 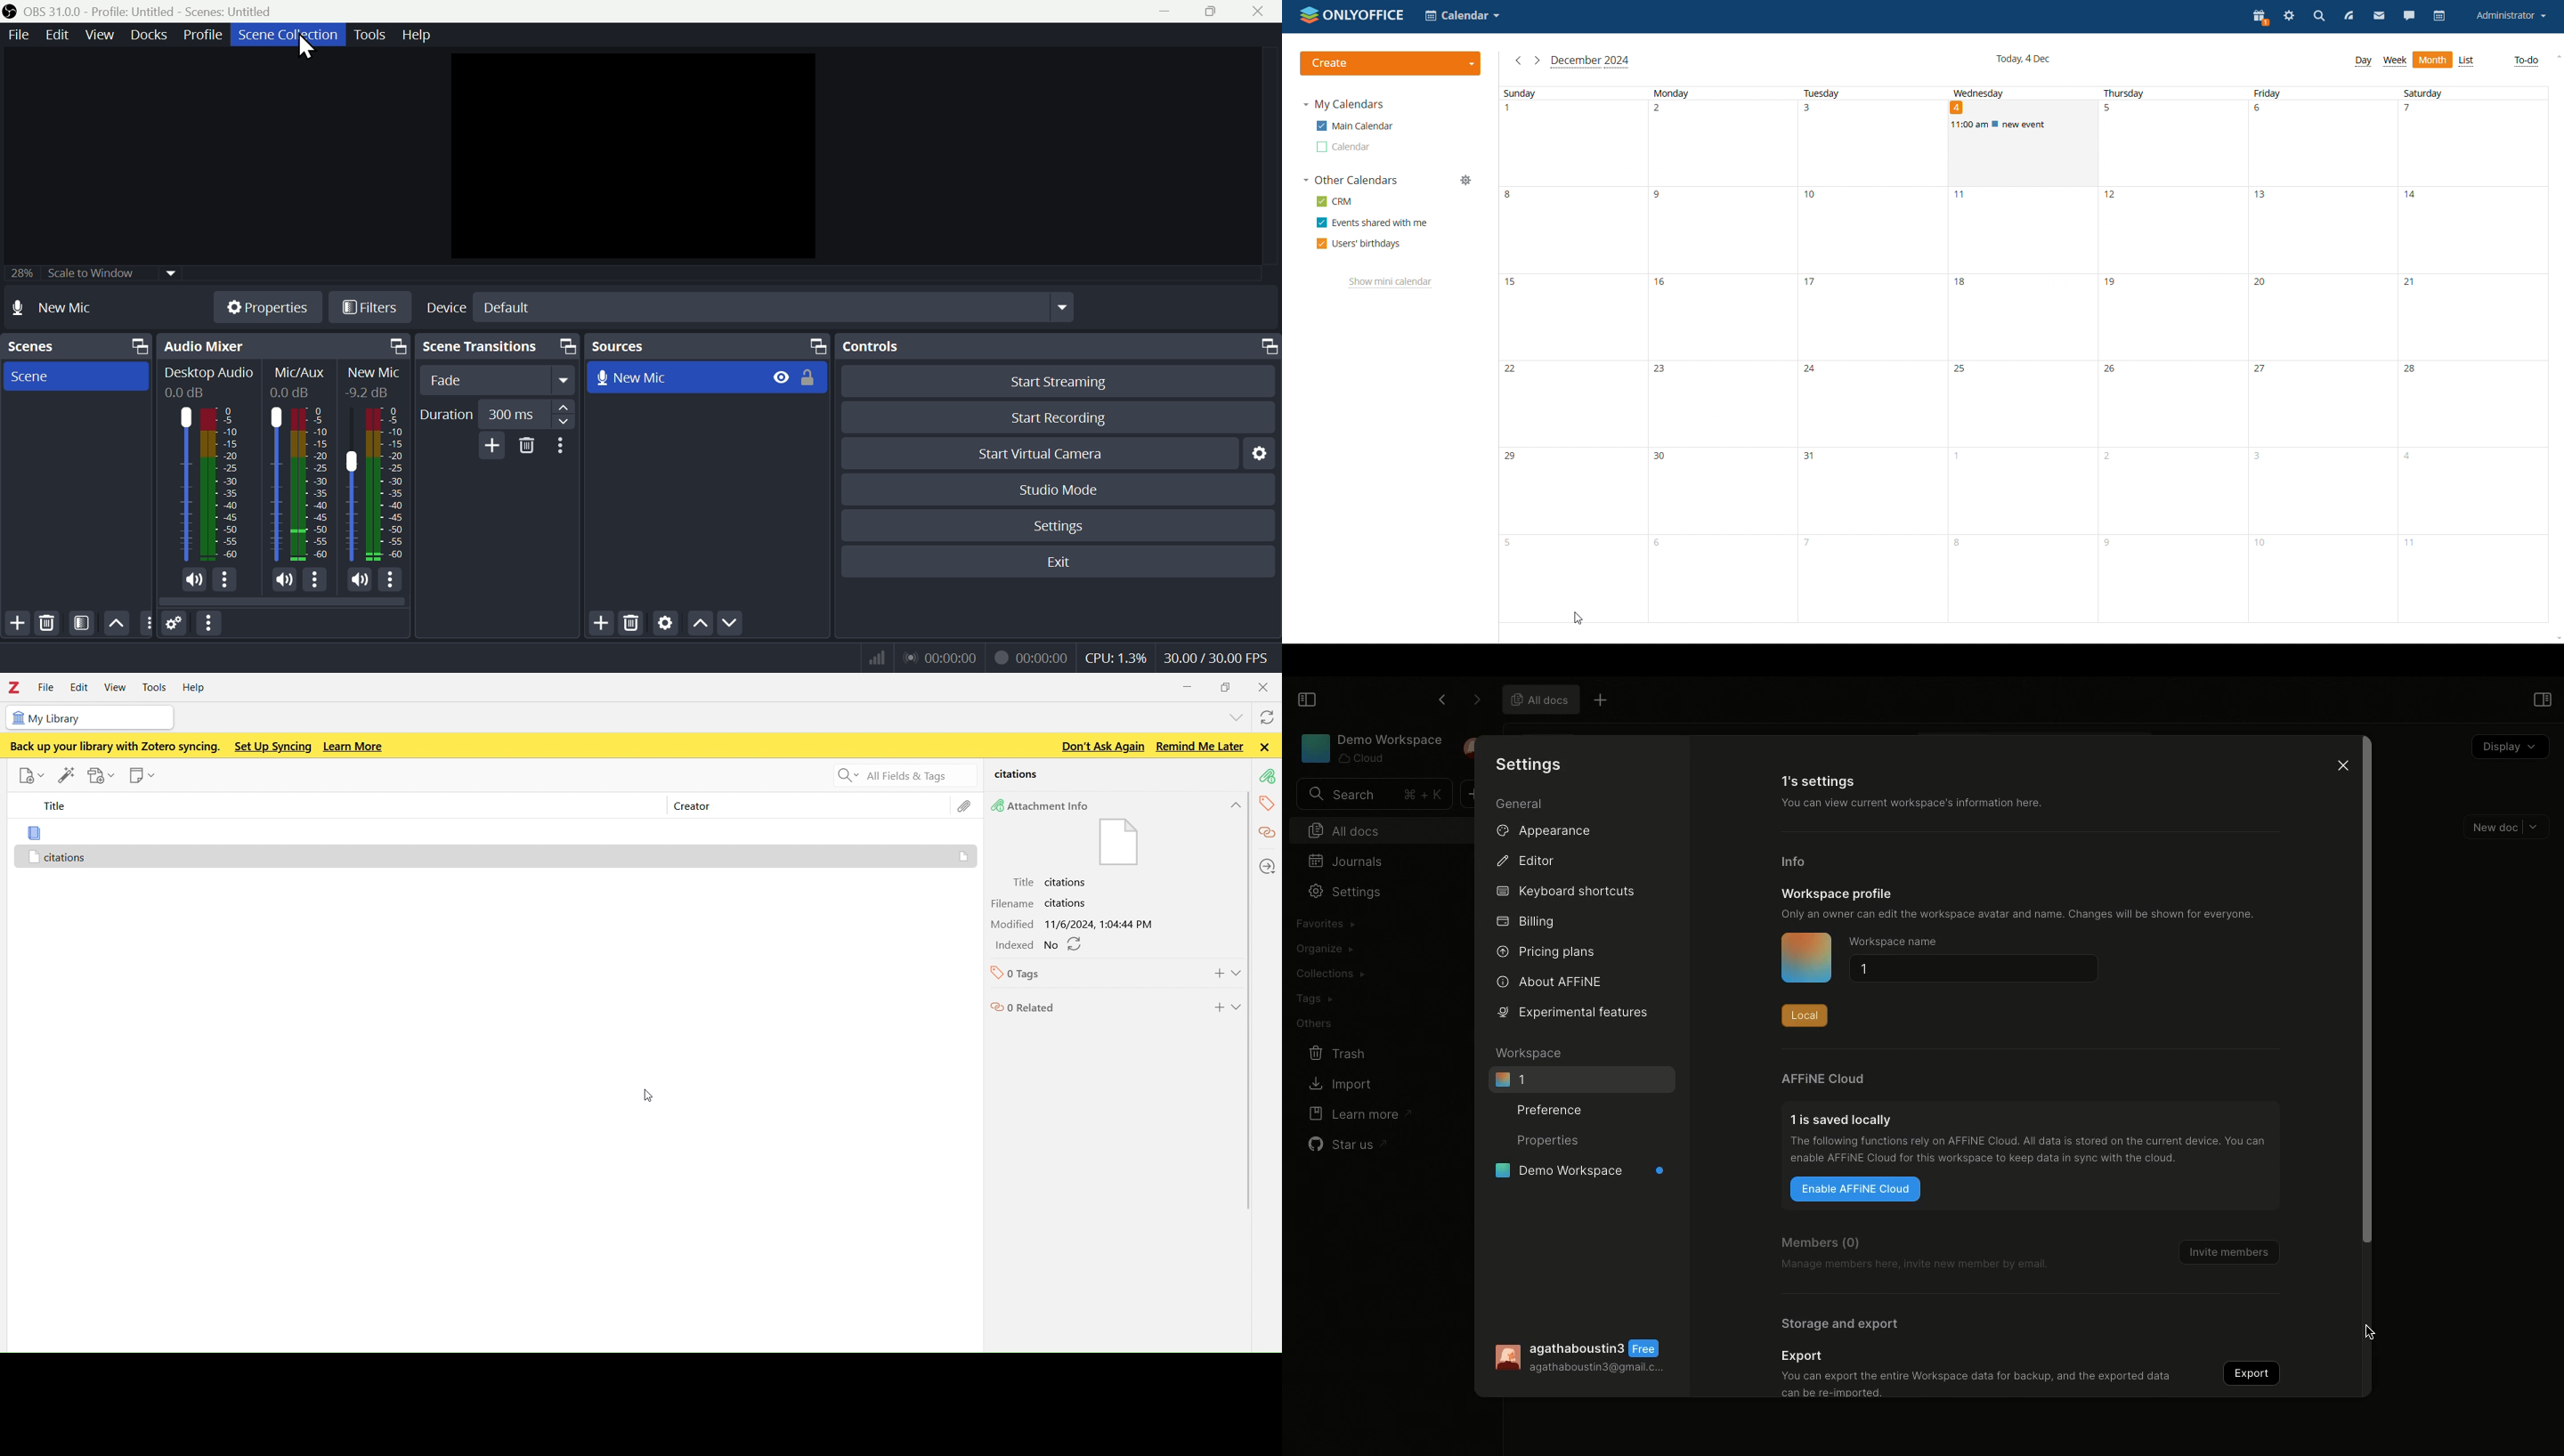 I want to click on (un)mute, so click(x=194, y=580).